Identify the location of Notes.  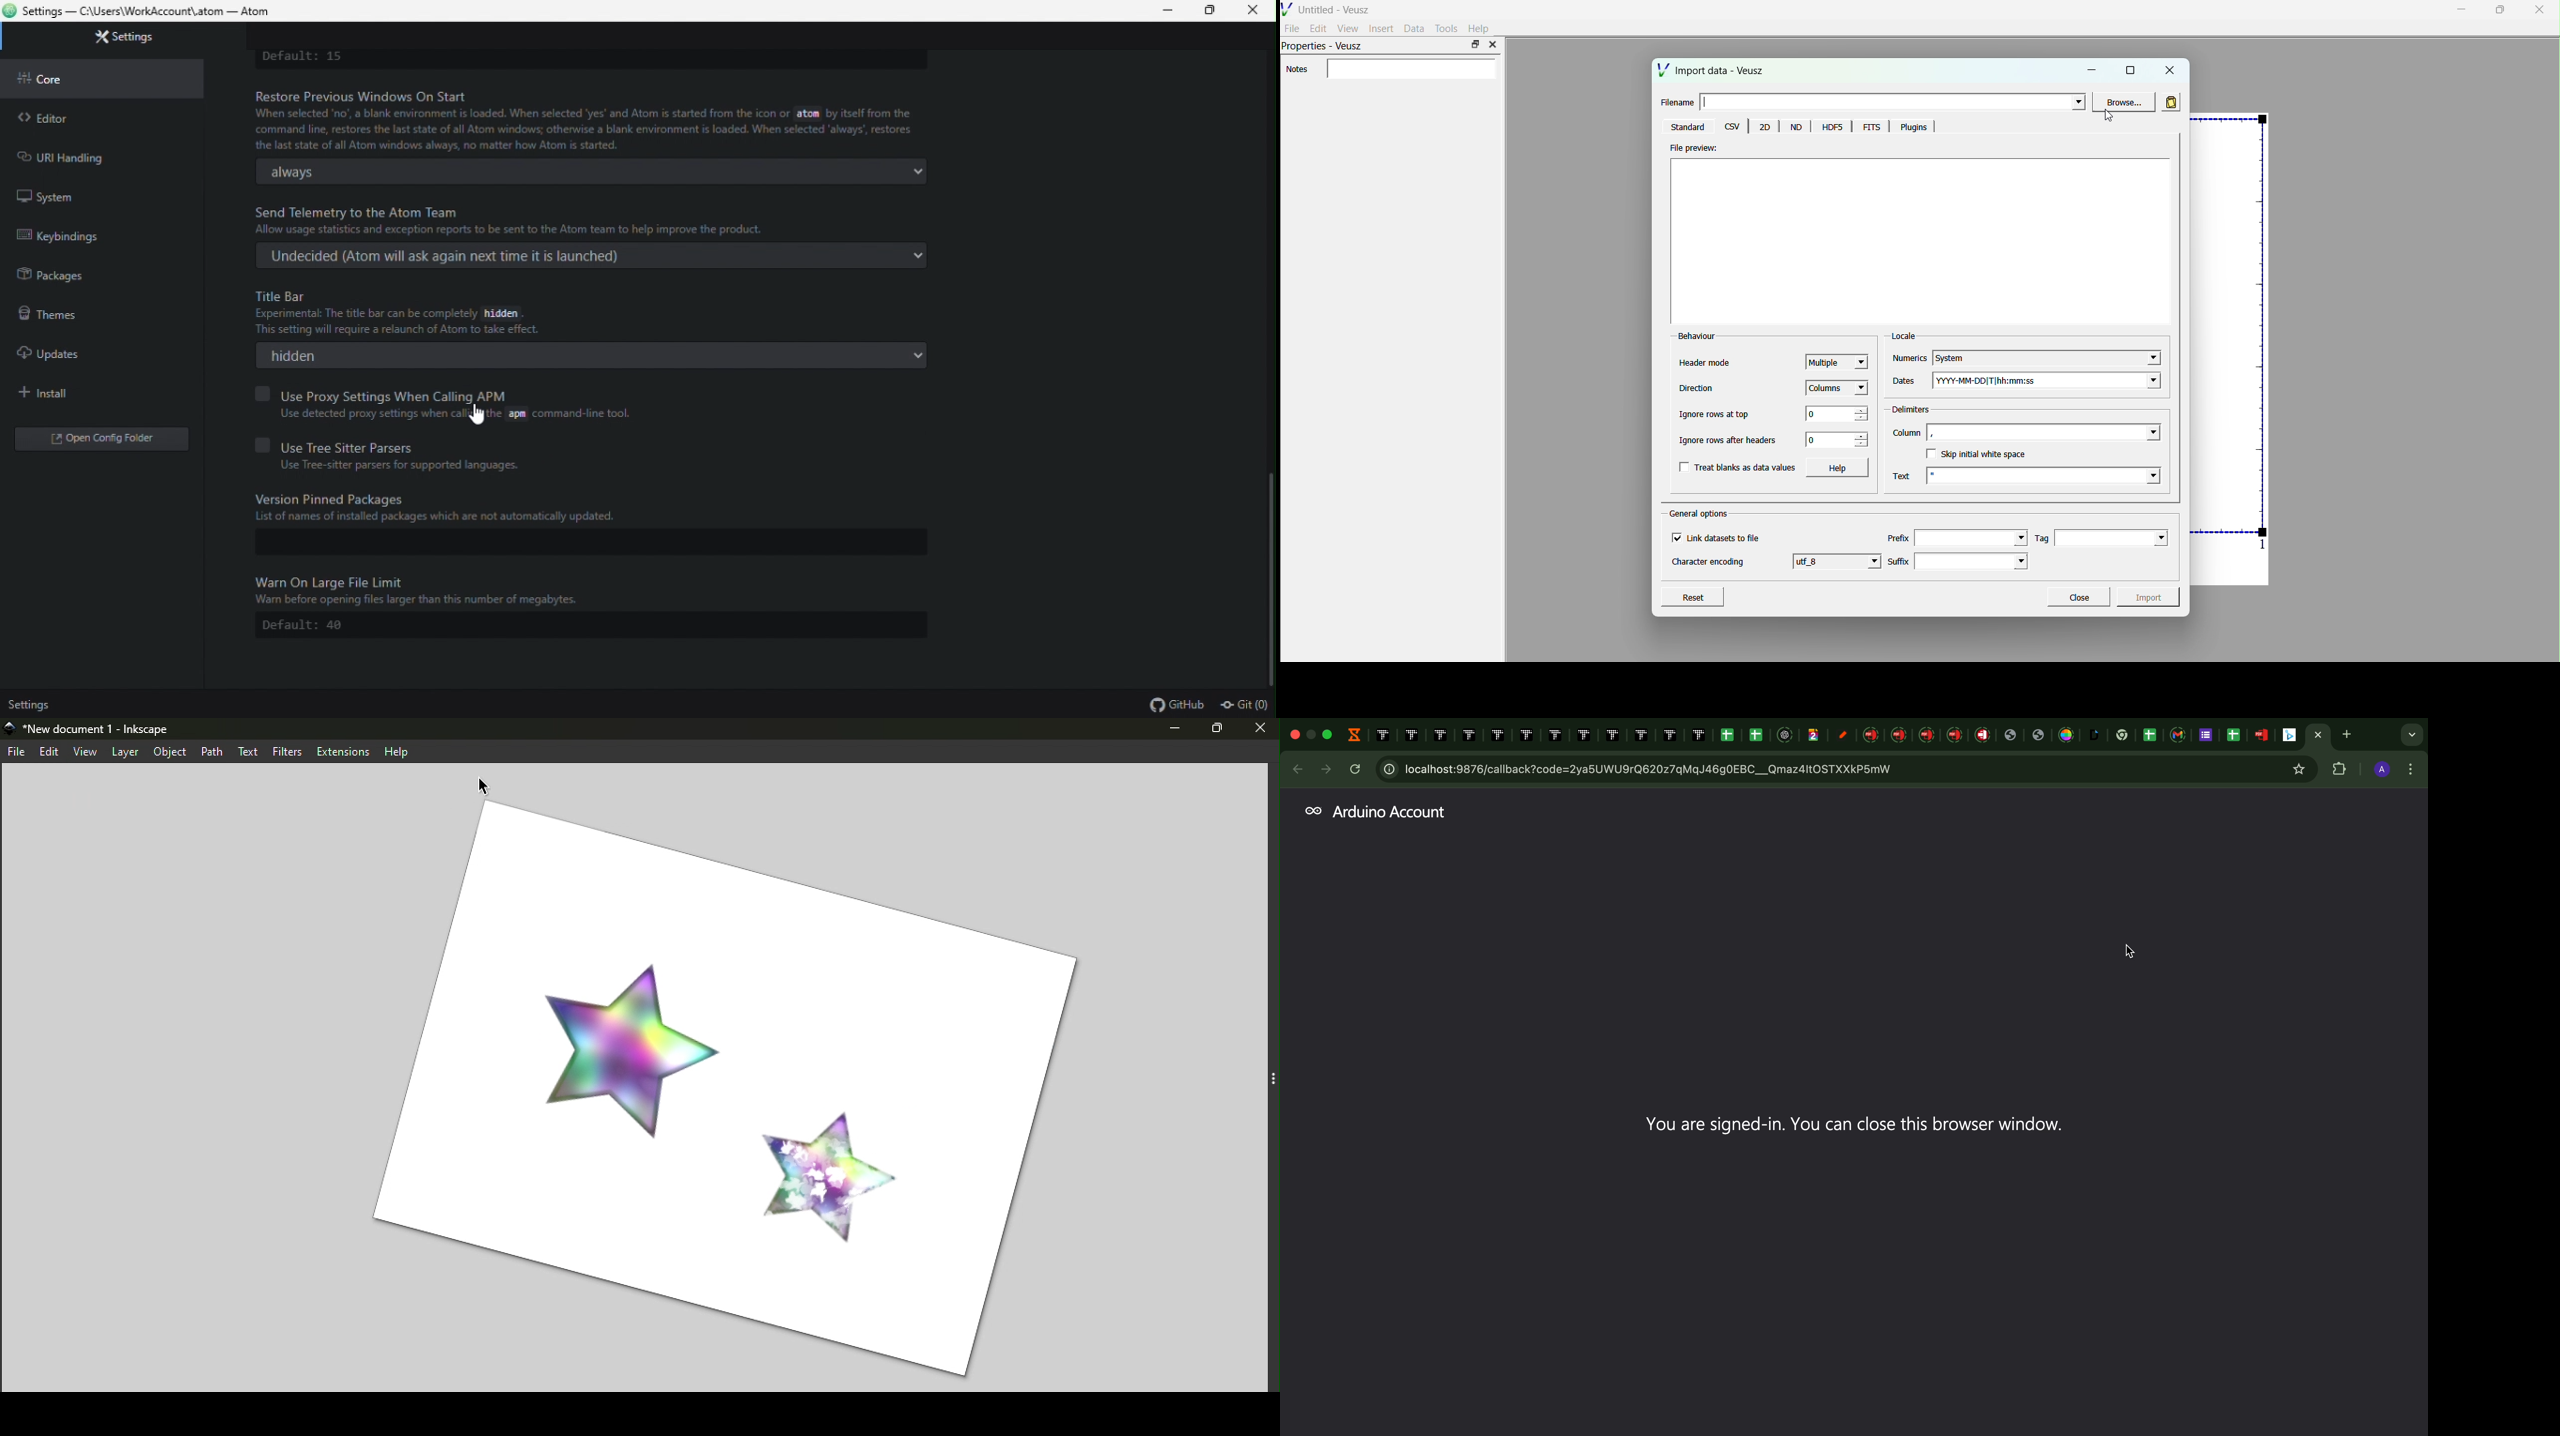
(1297, 69).